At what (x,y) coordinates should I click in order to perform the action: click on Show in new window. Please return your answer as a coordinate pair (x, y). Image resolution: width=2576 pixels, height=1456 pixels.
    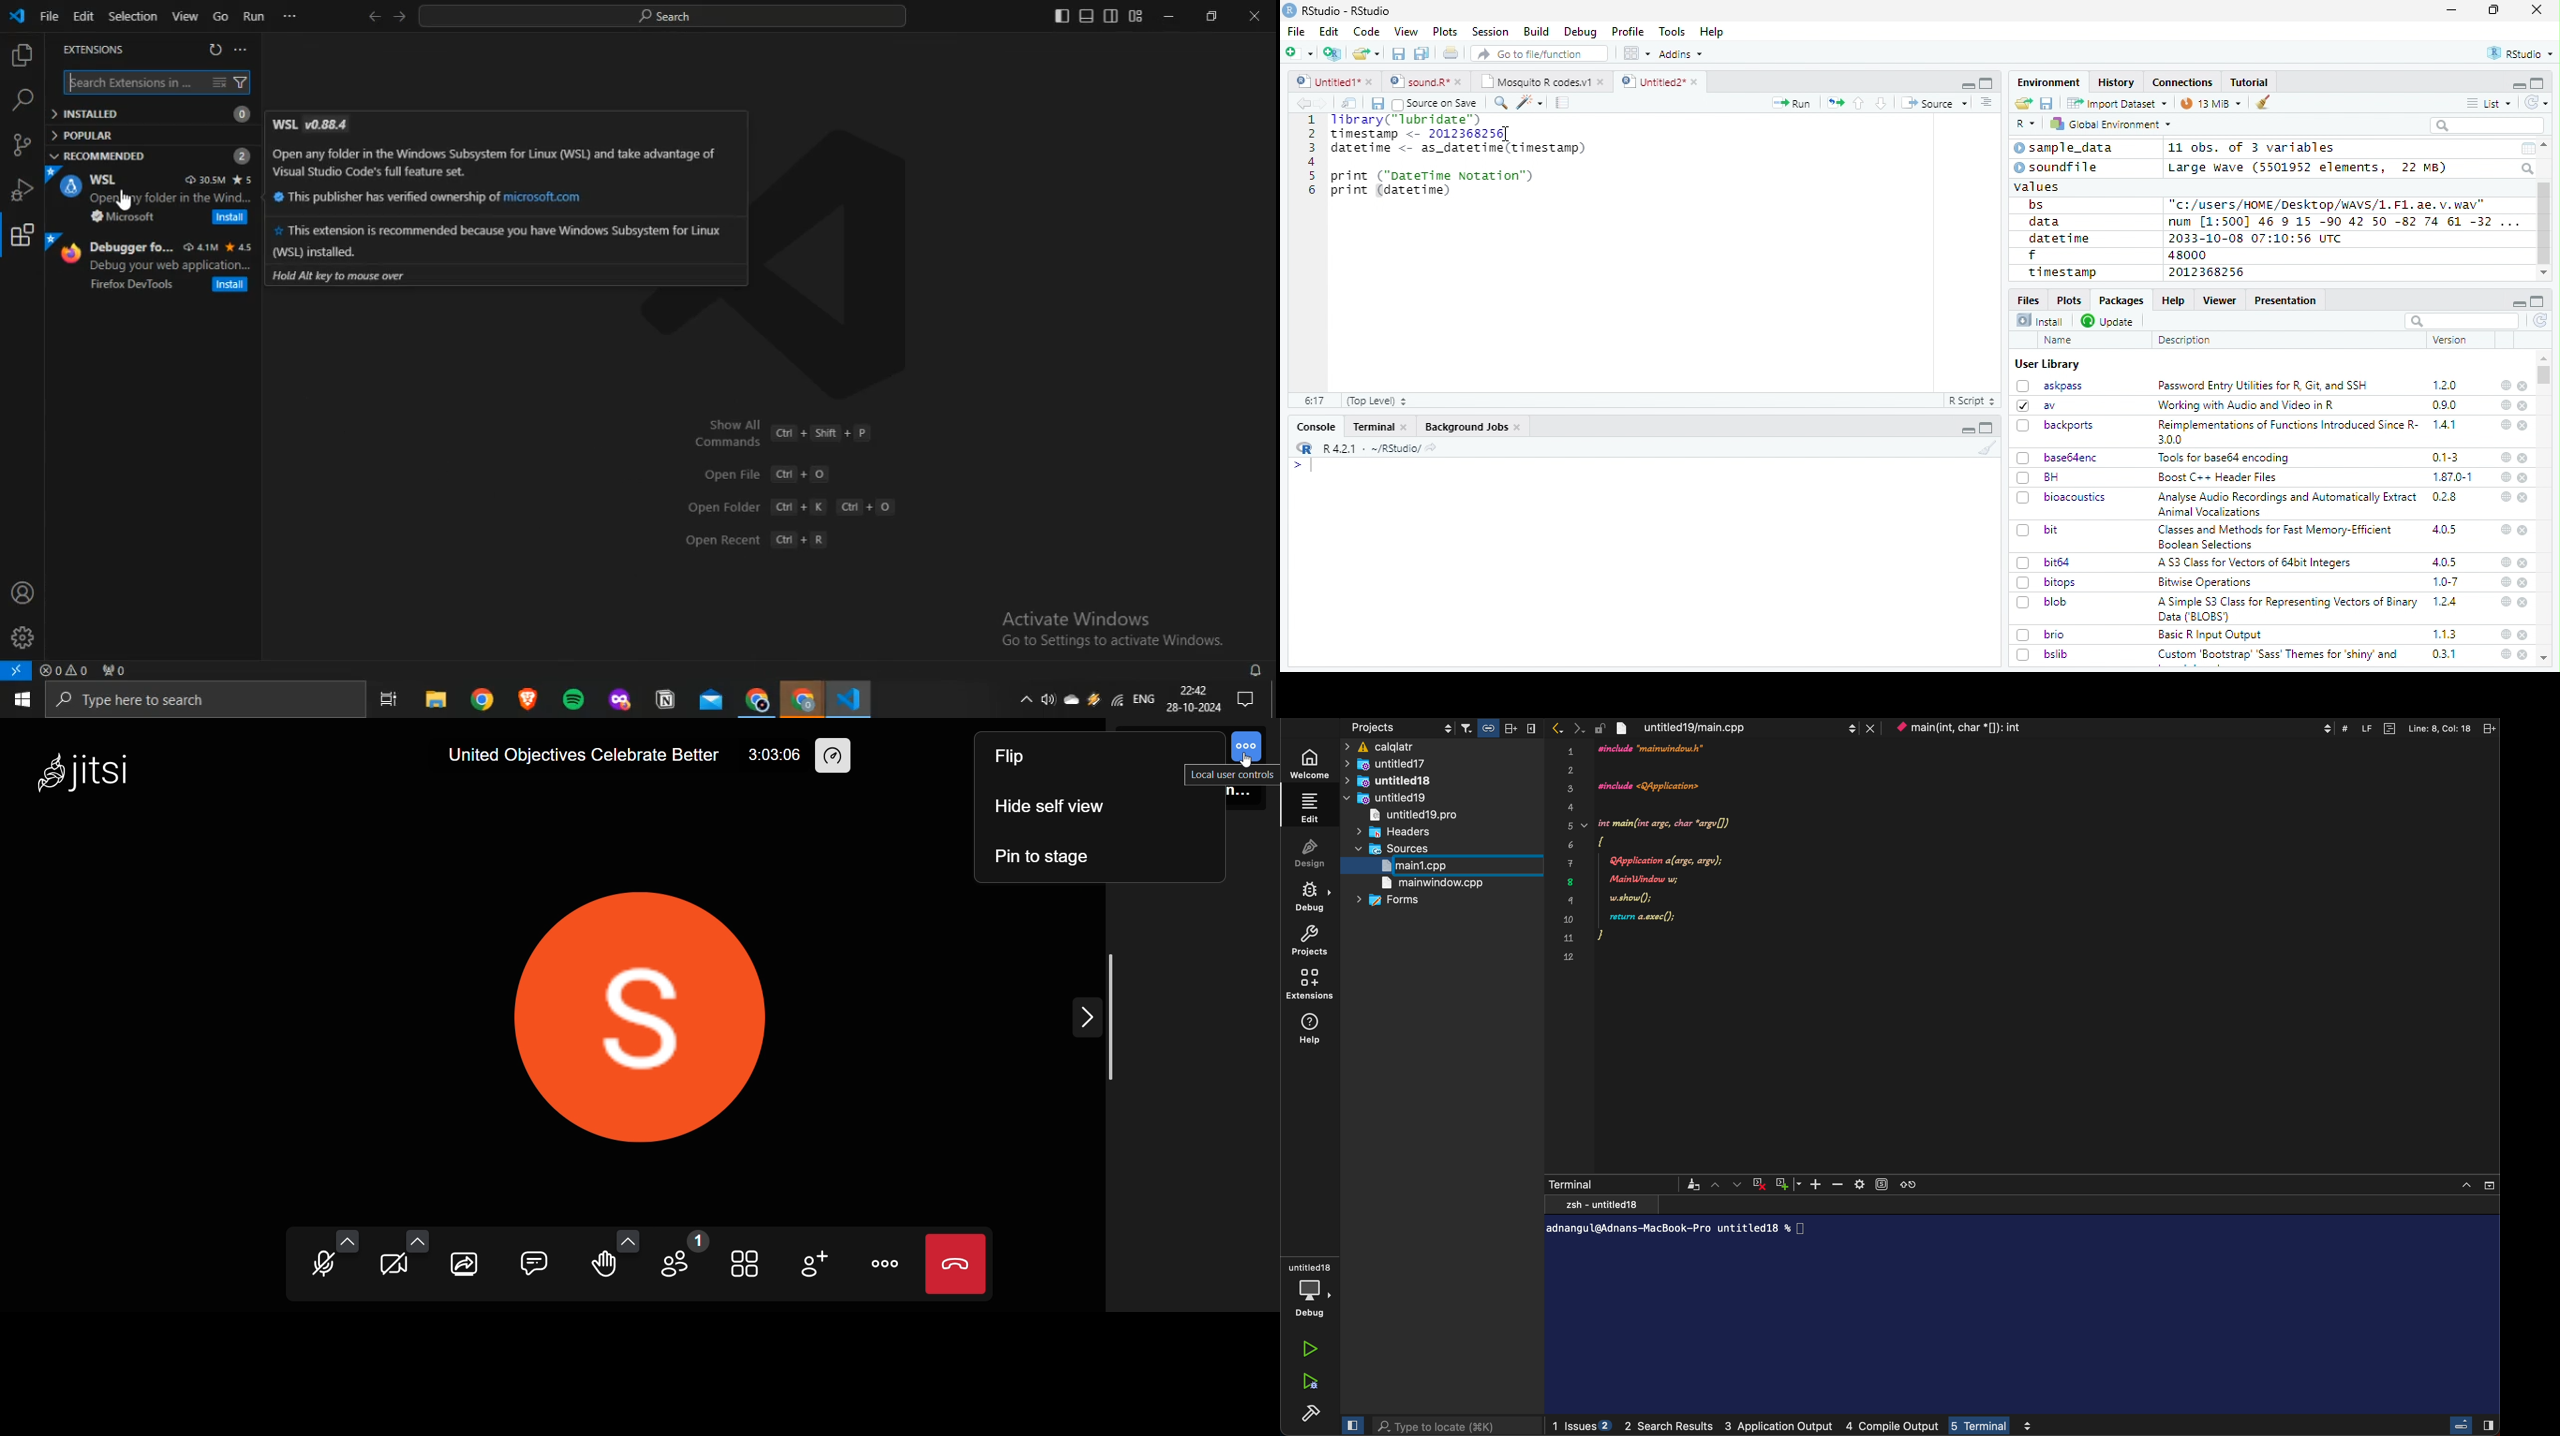
    Looking at the image, I should click on (1351, 103).